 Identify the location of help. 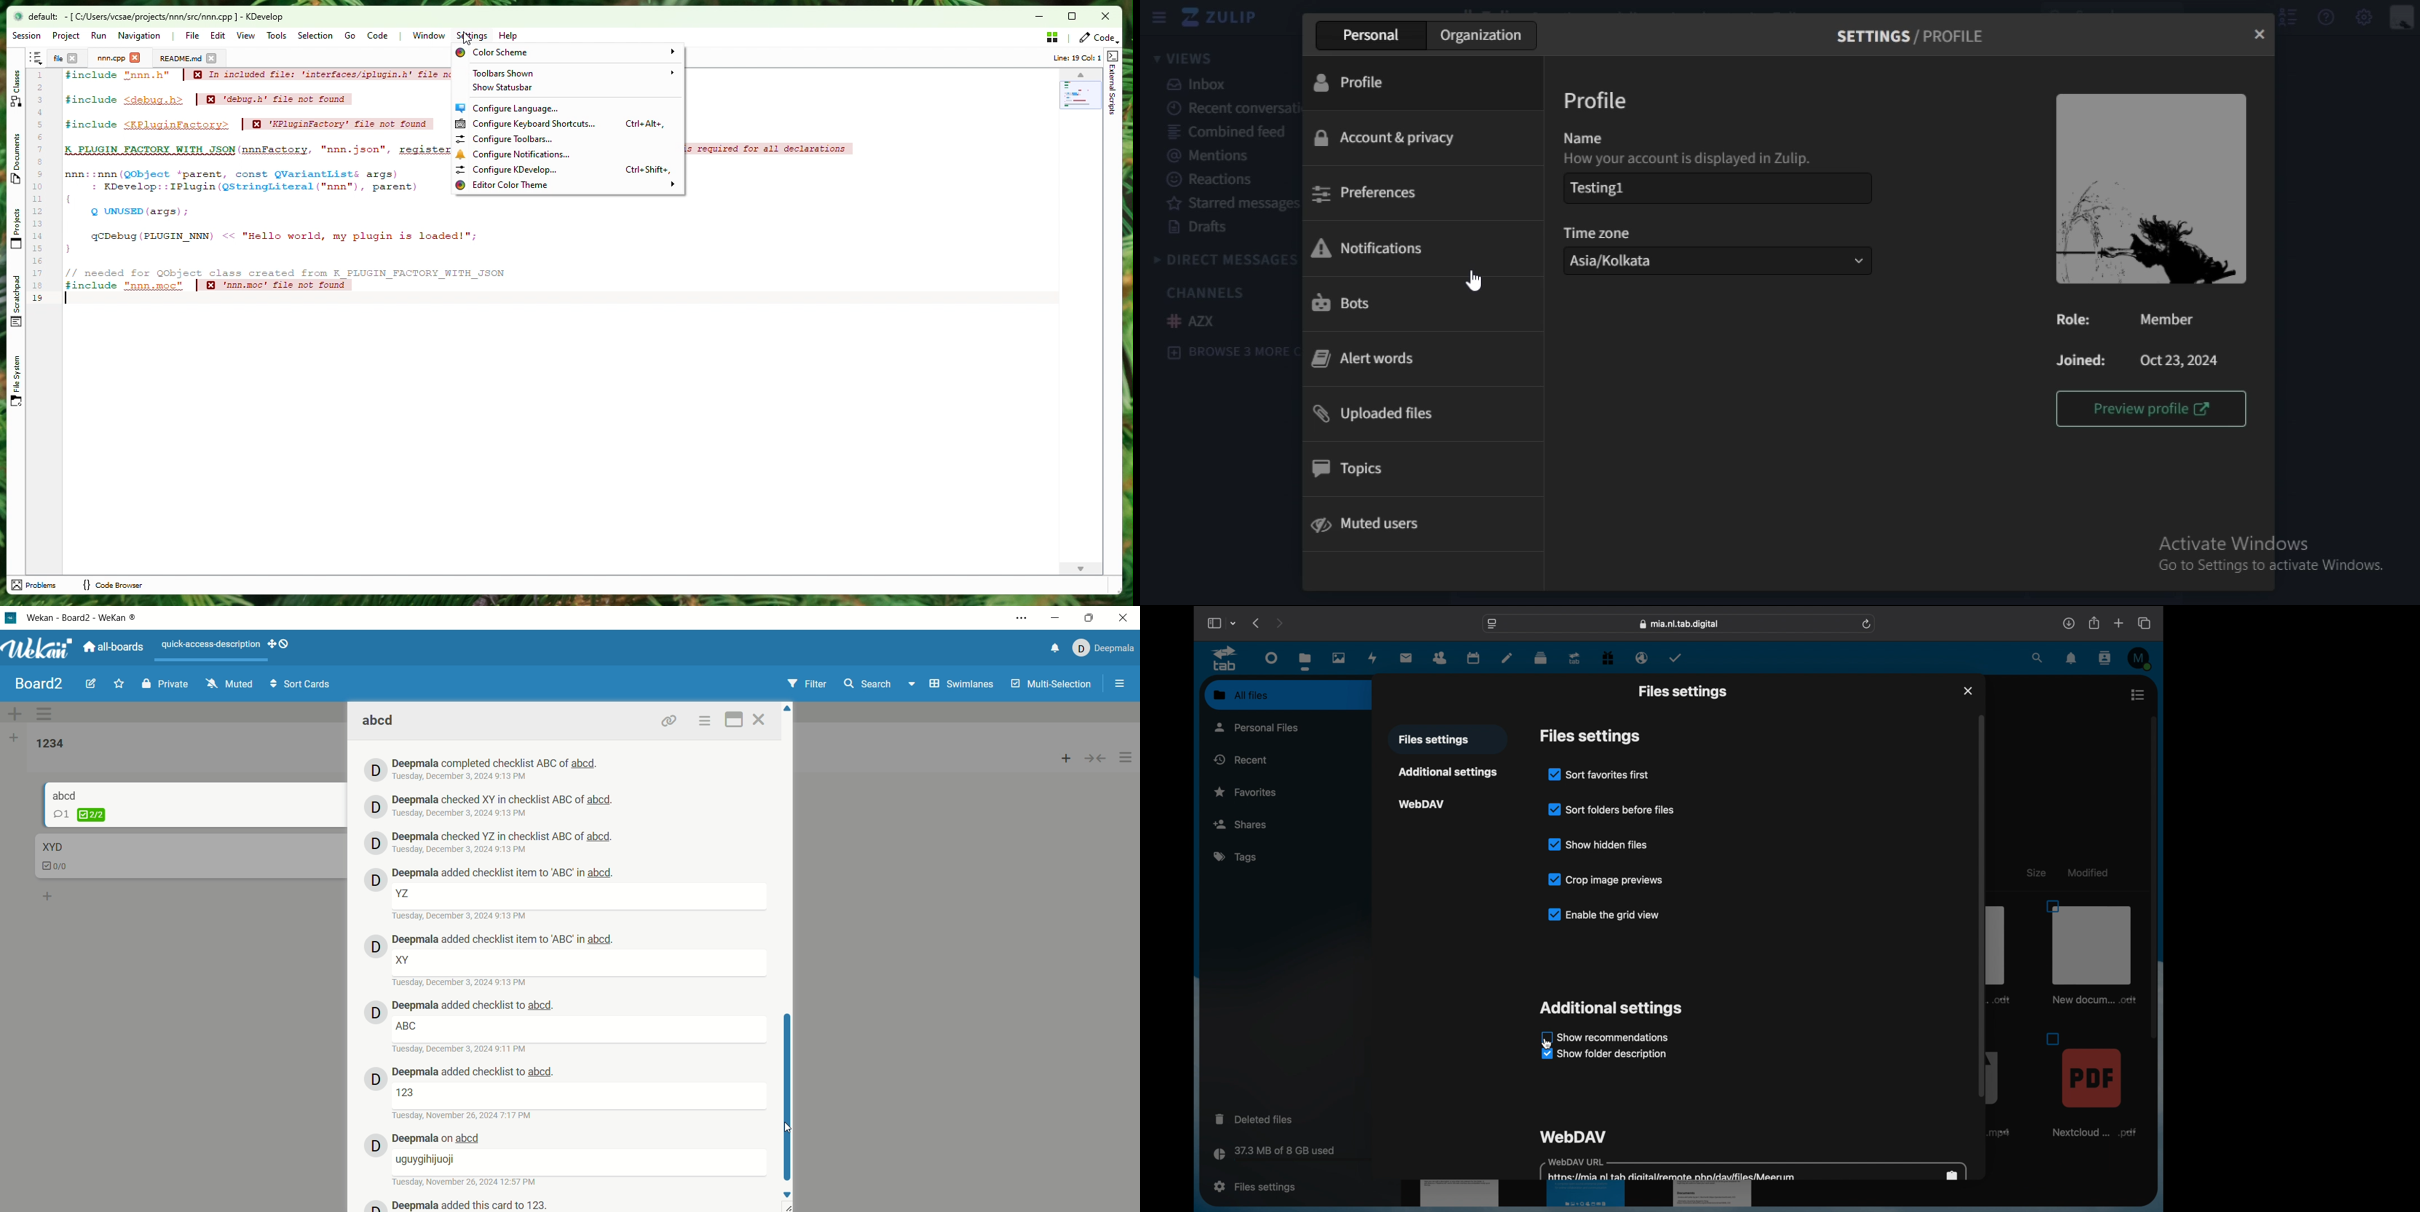
(2324, 18).